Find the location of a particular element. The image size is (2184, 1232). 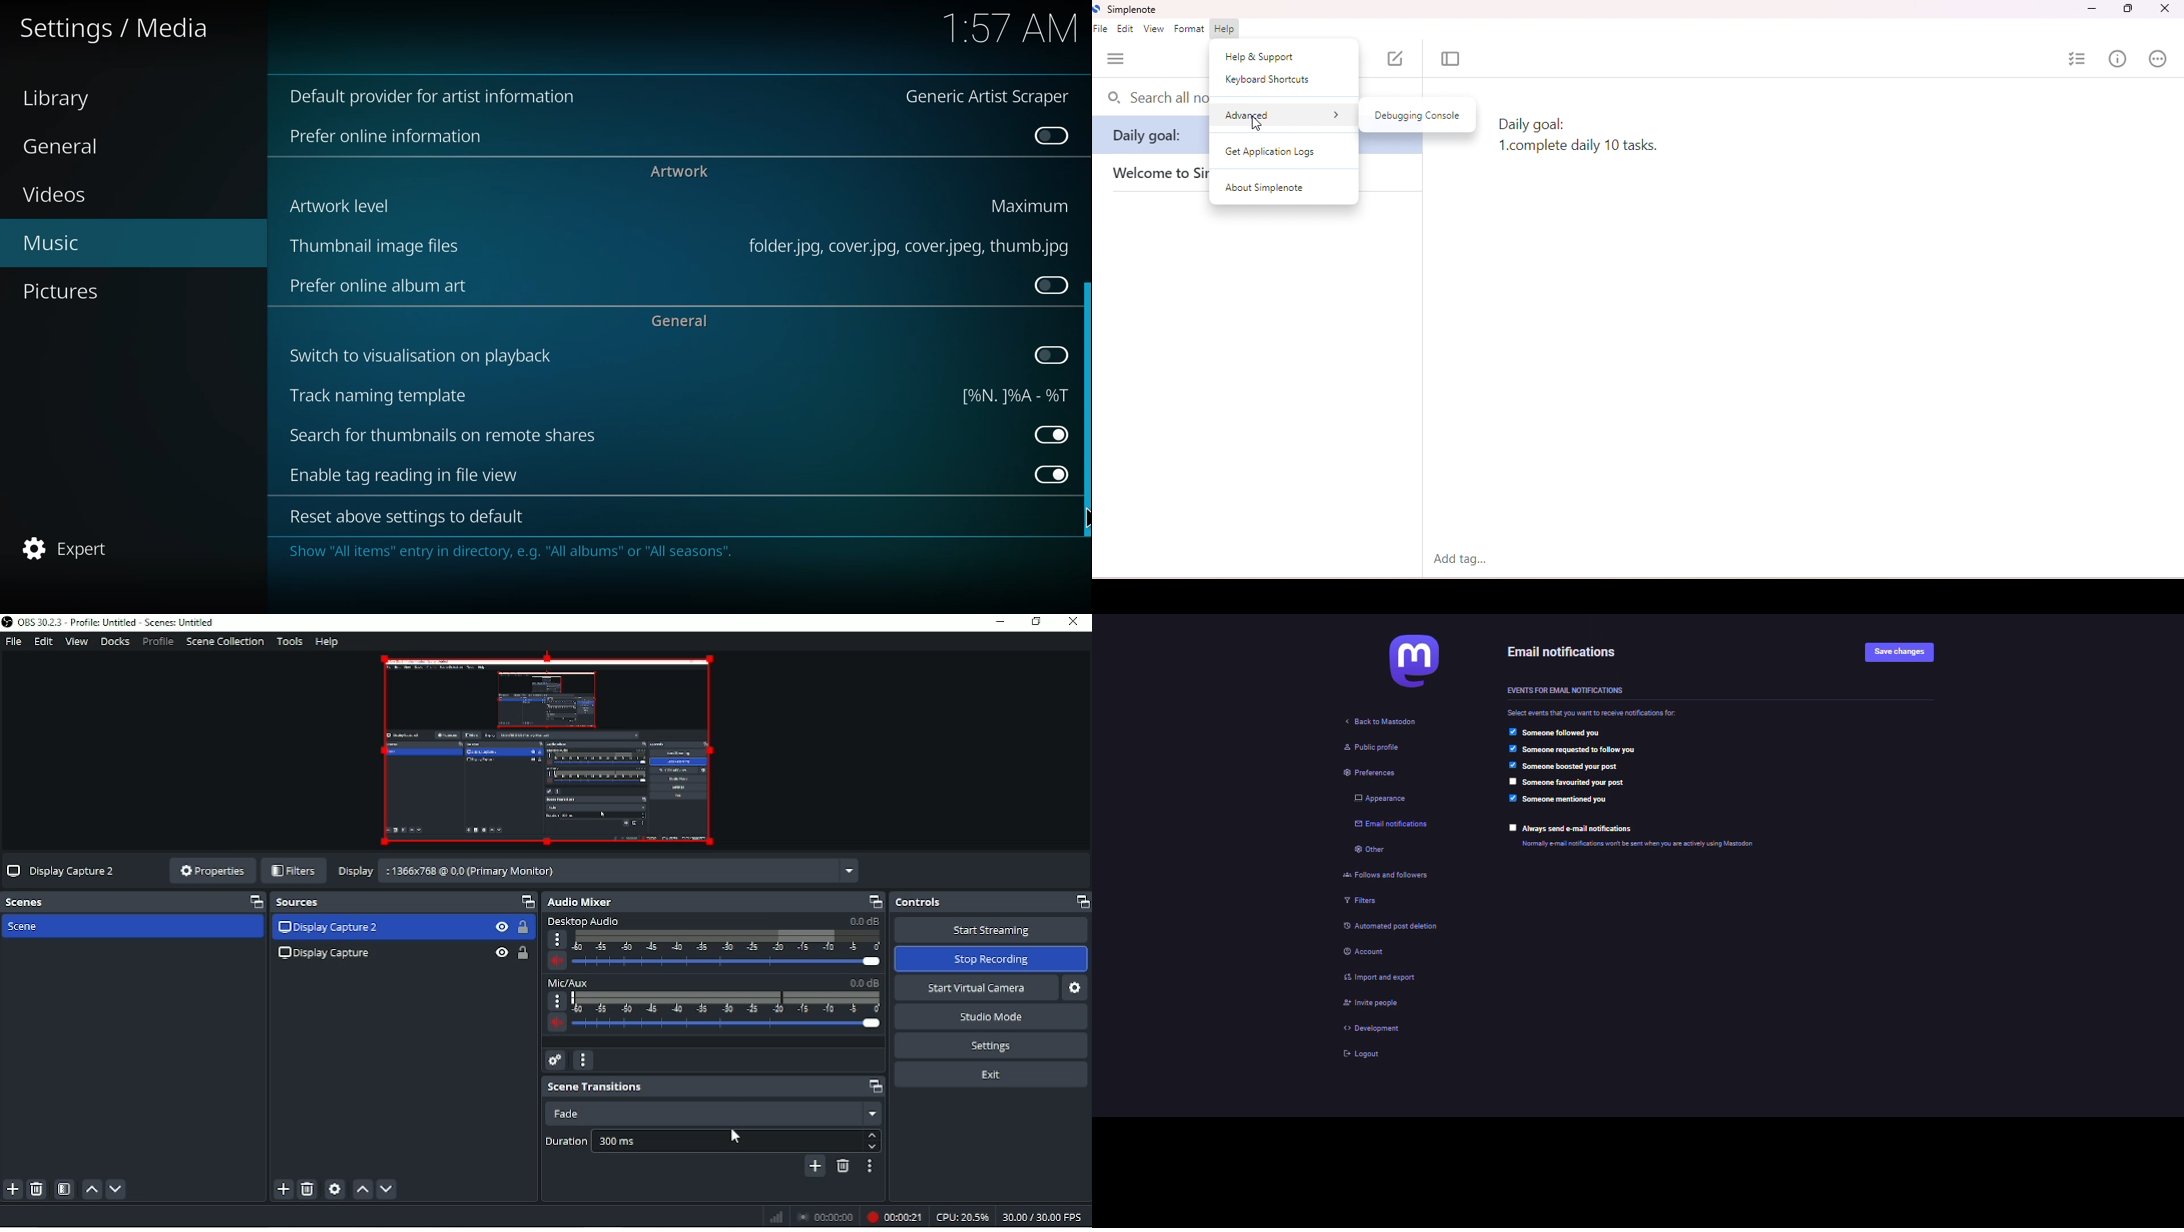

cursor is located at coordinates (1085, 517).